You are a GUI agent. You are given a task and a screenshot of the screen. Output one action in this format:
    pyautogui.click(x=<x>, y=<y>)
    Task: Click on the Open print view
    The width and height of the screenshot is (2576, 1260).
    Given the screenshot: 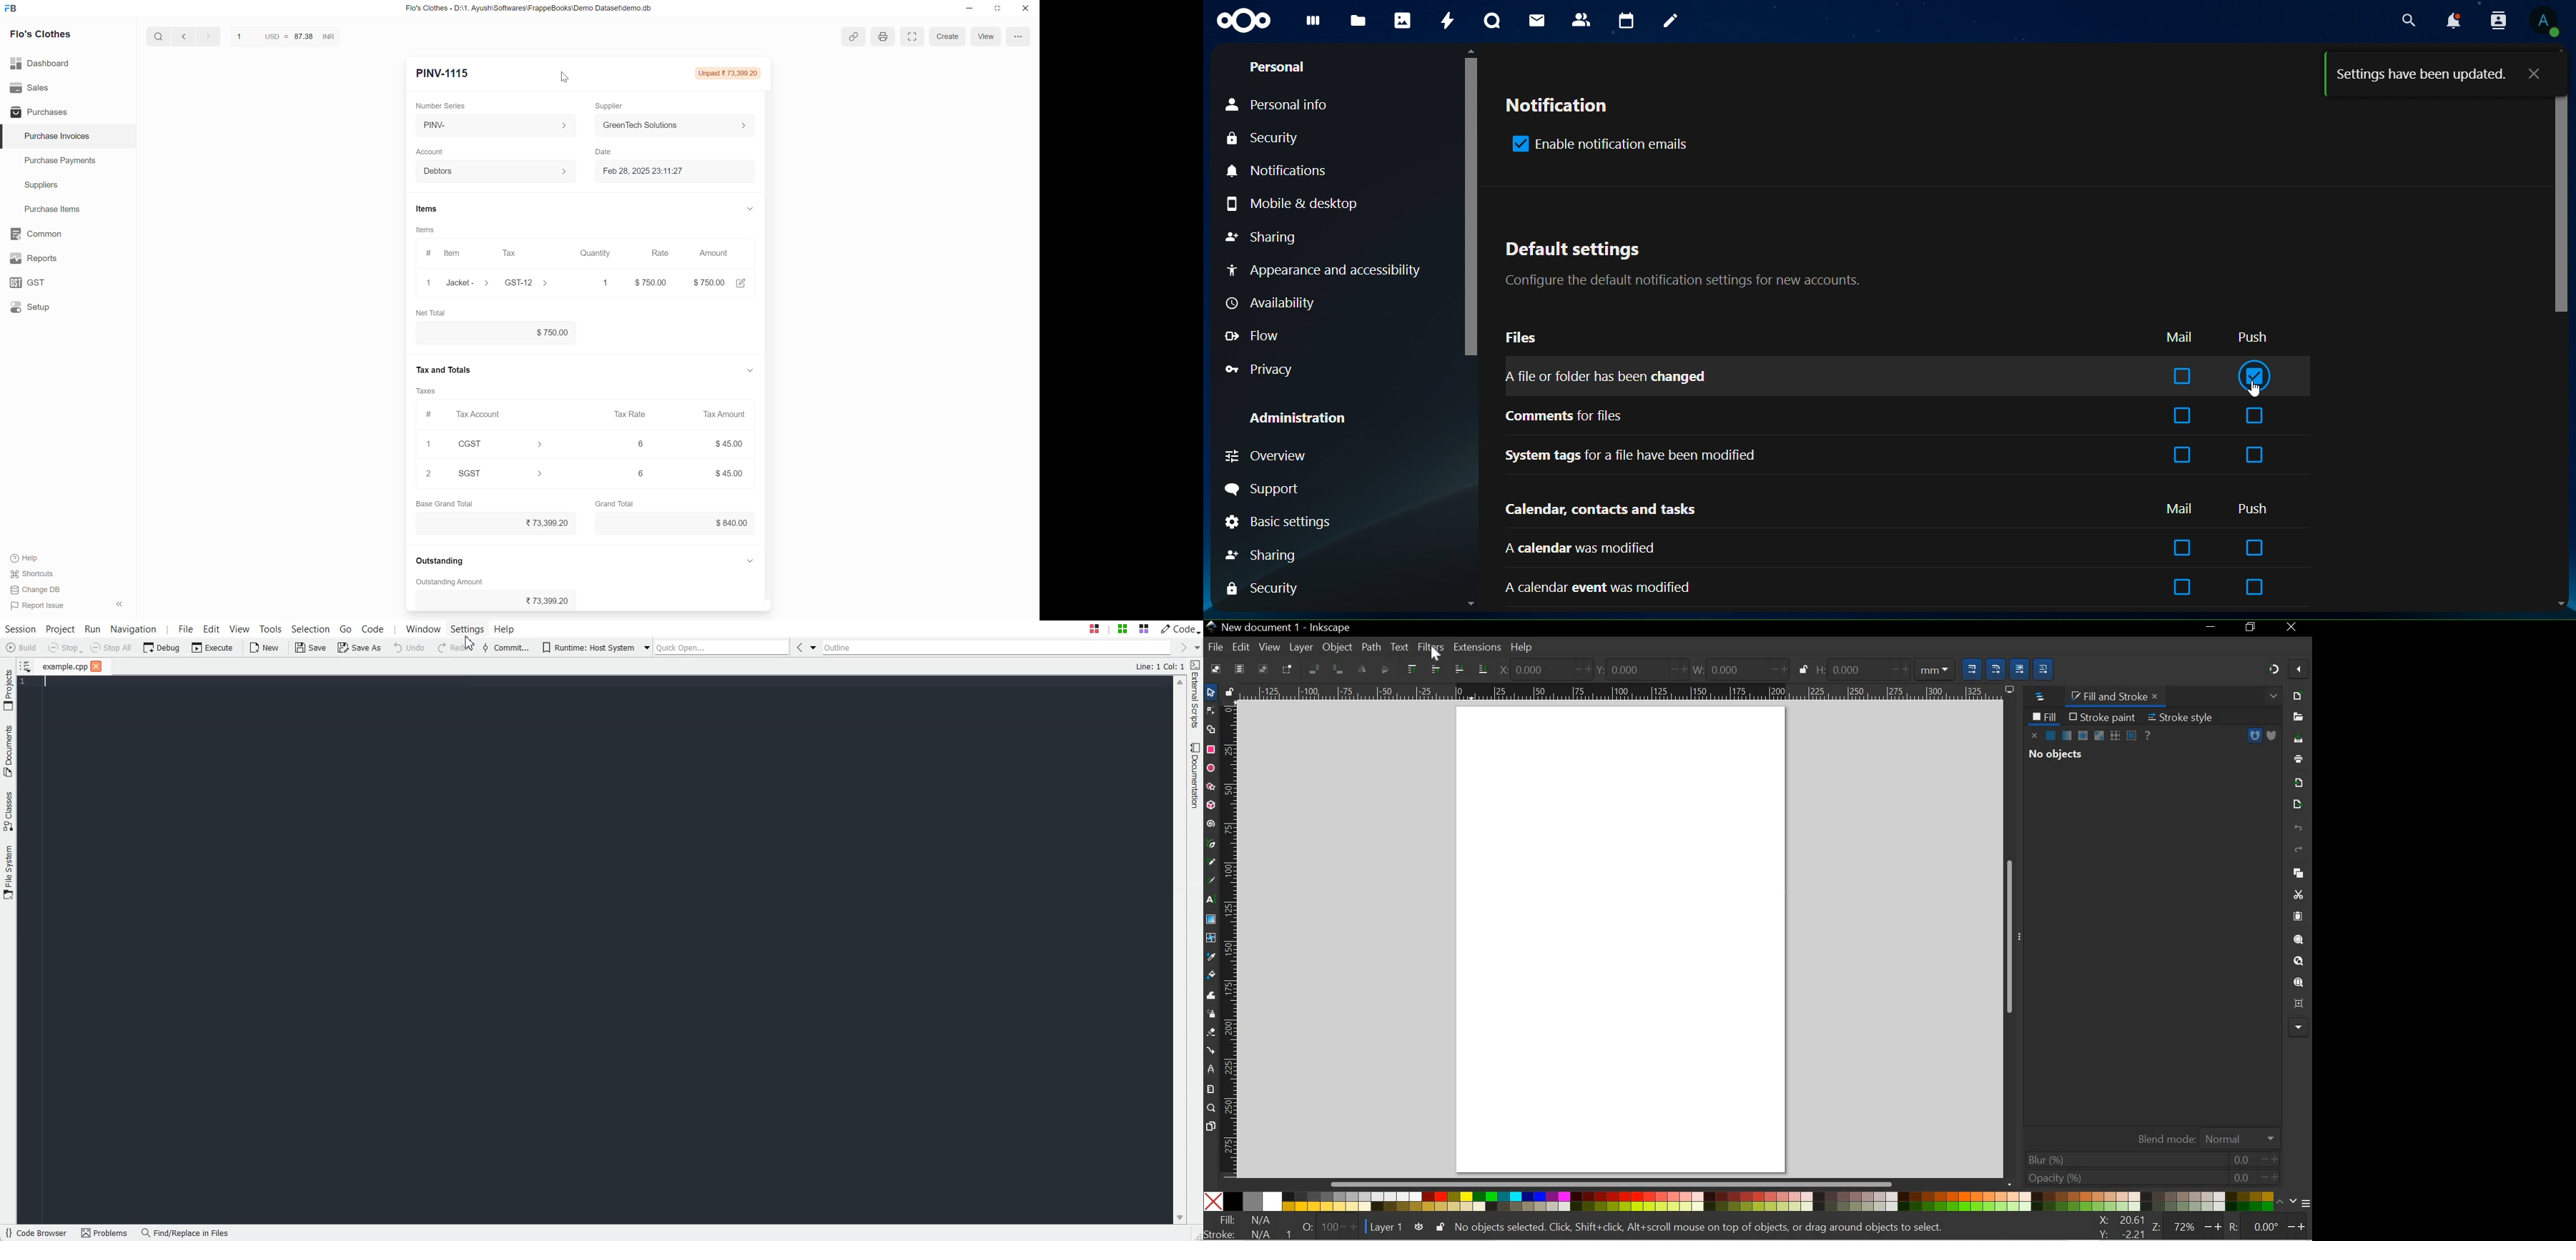 What is the action you would take?
    pyautogui.click(x=883, y=36)
    